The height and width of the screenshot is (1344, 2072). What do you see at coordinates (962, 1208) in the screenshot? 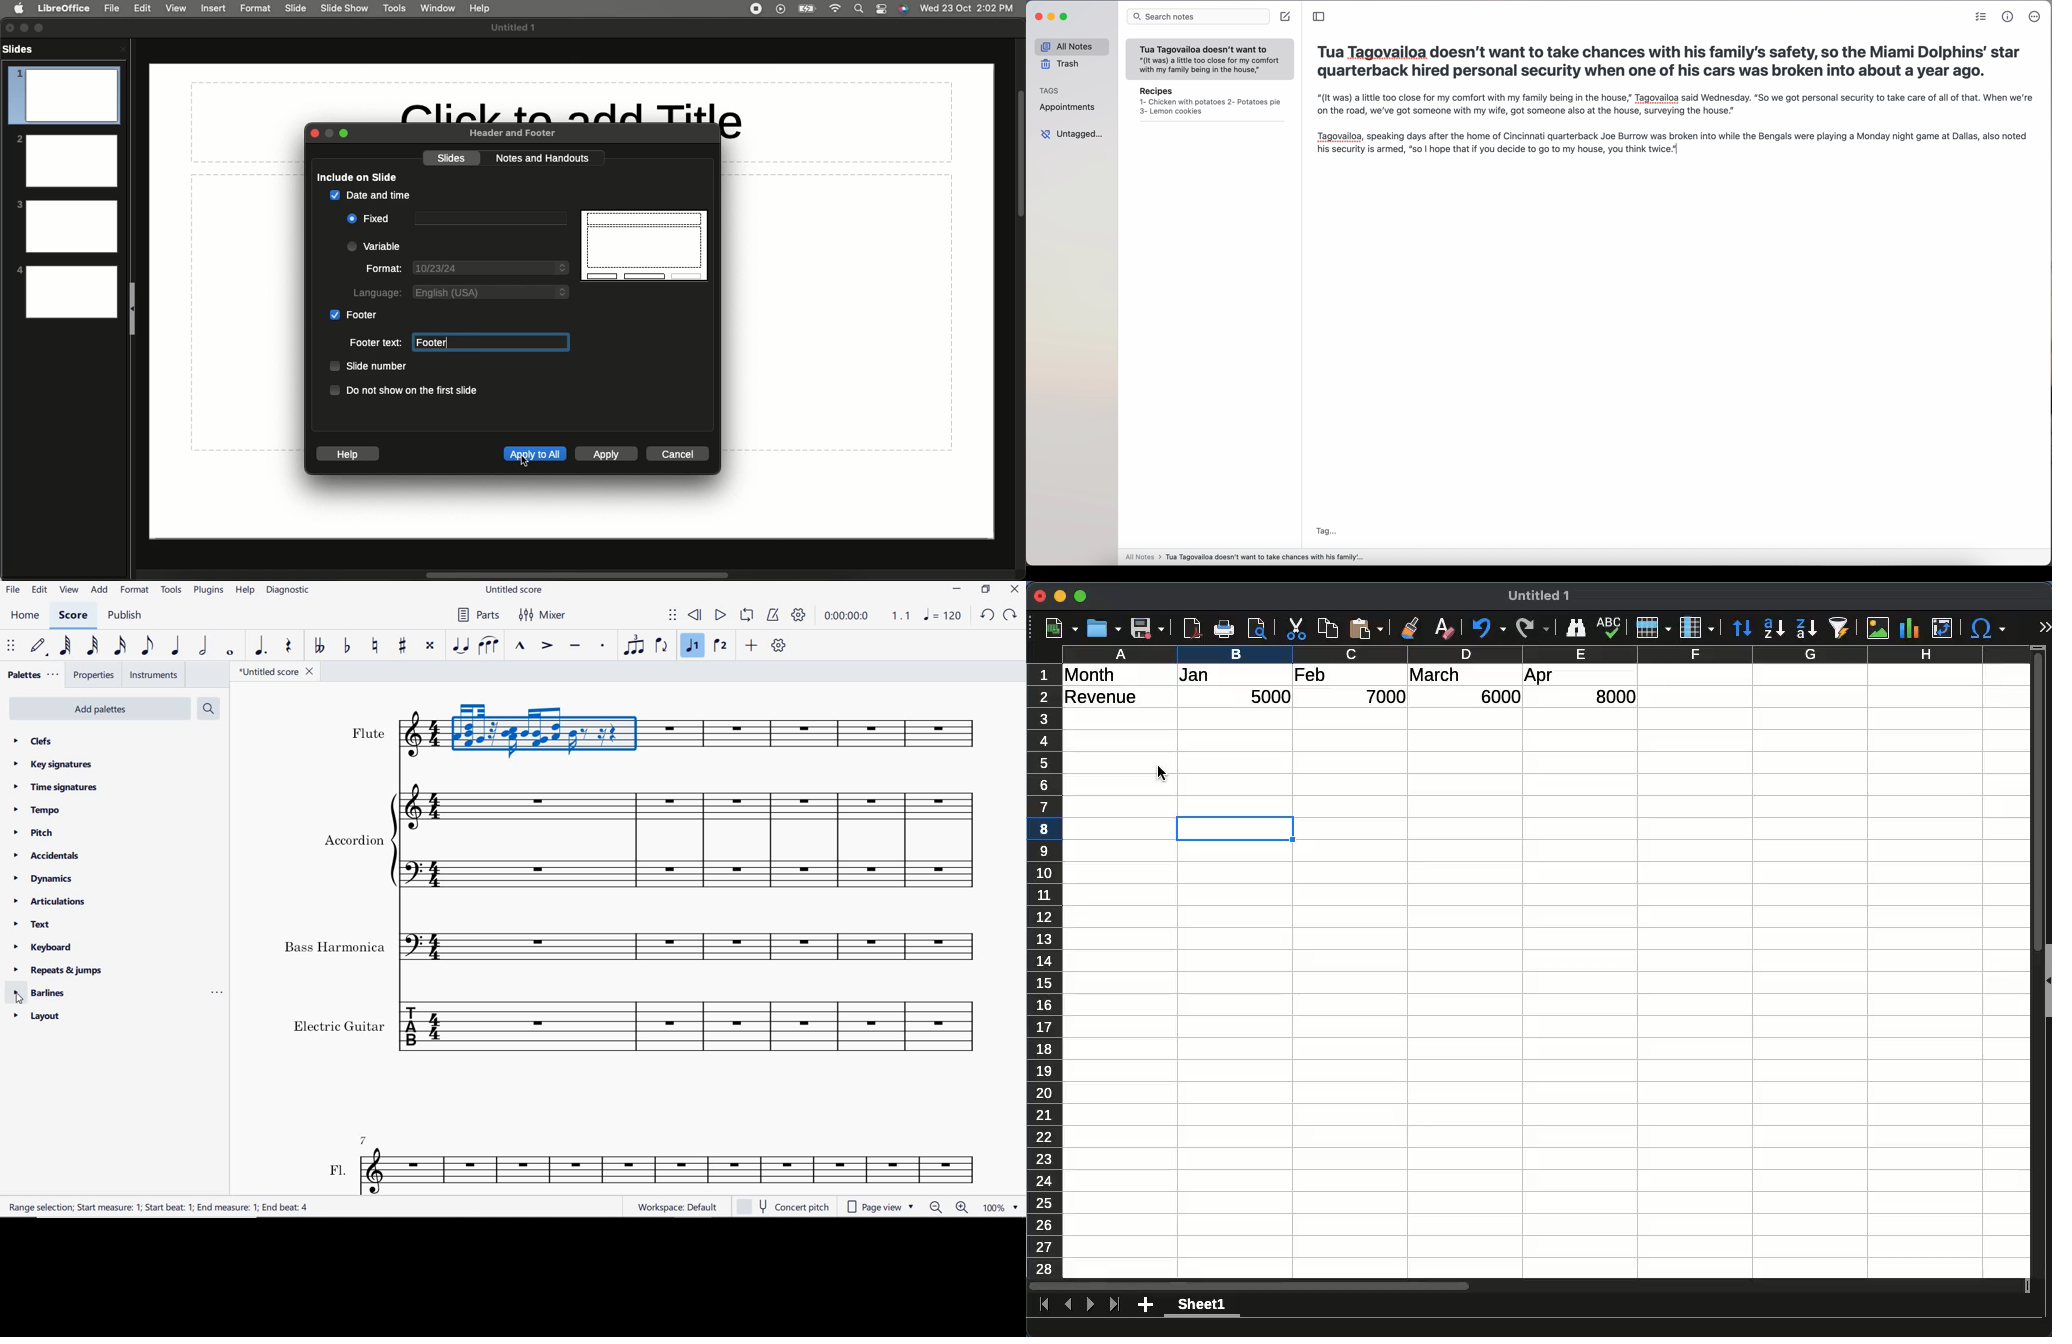
I see `ZOOM IN` at bounding box center [962, 1208].